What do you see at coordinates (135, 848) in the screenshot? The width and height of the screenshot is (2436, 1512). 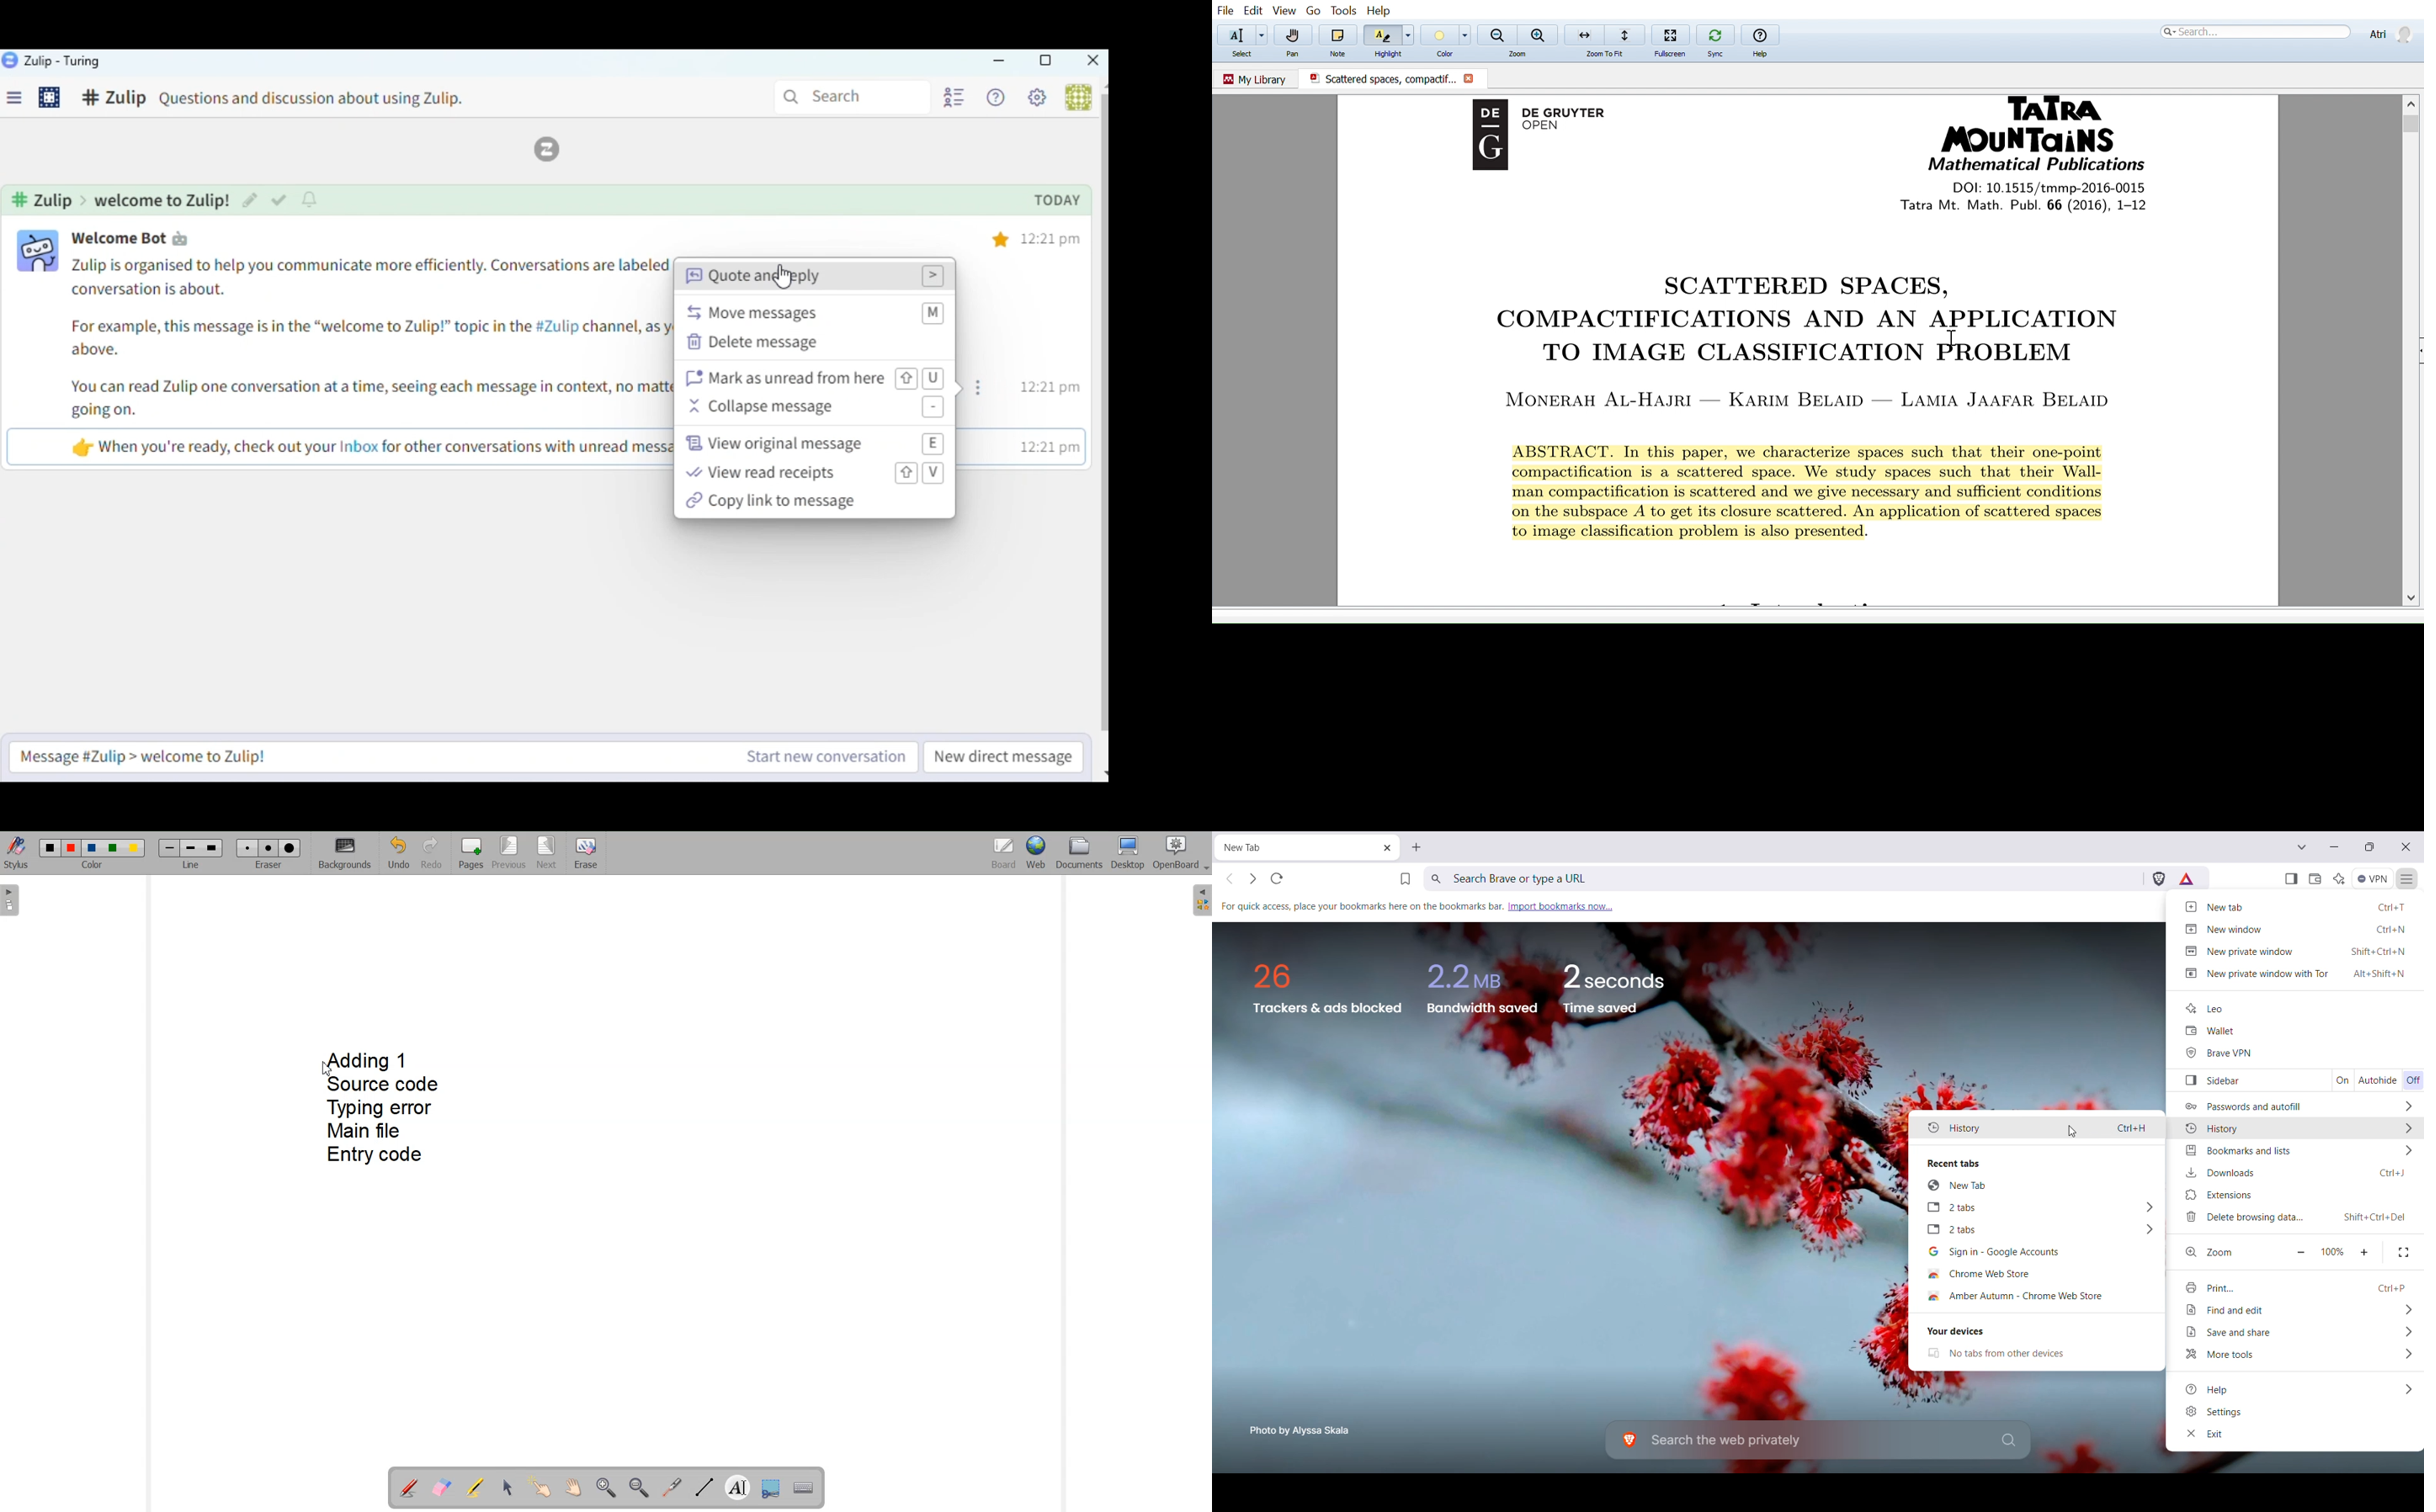 I see `Color 5` at bounding box center [135, 848].